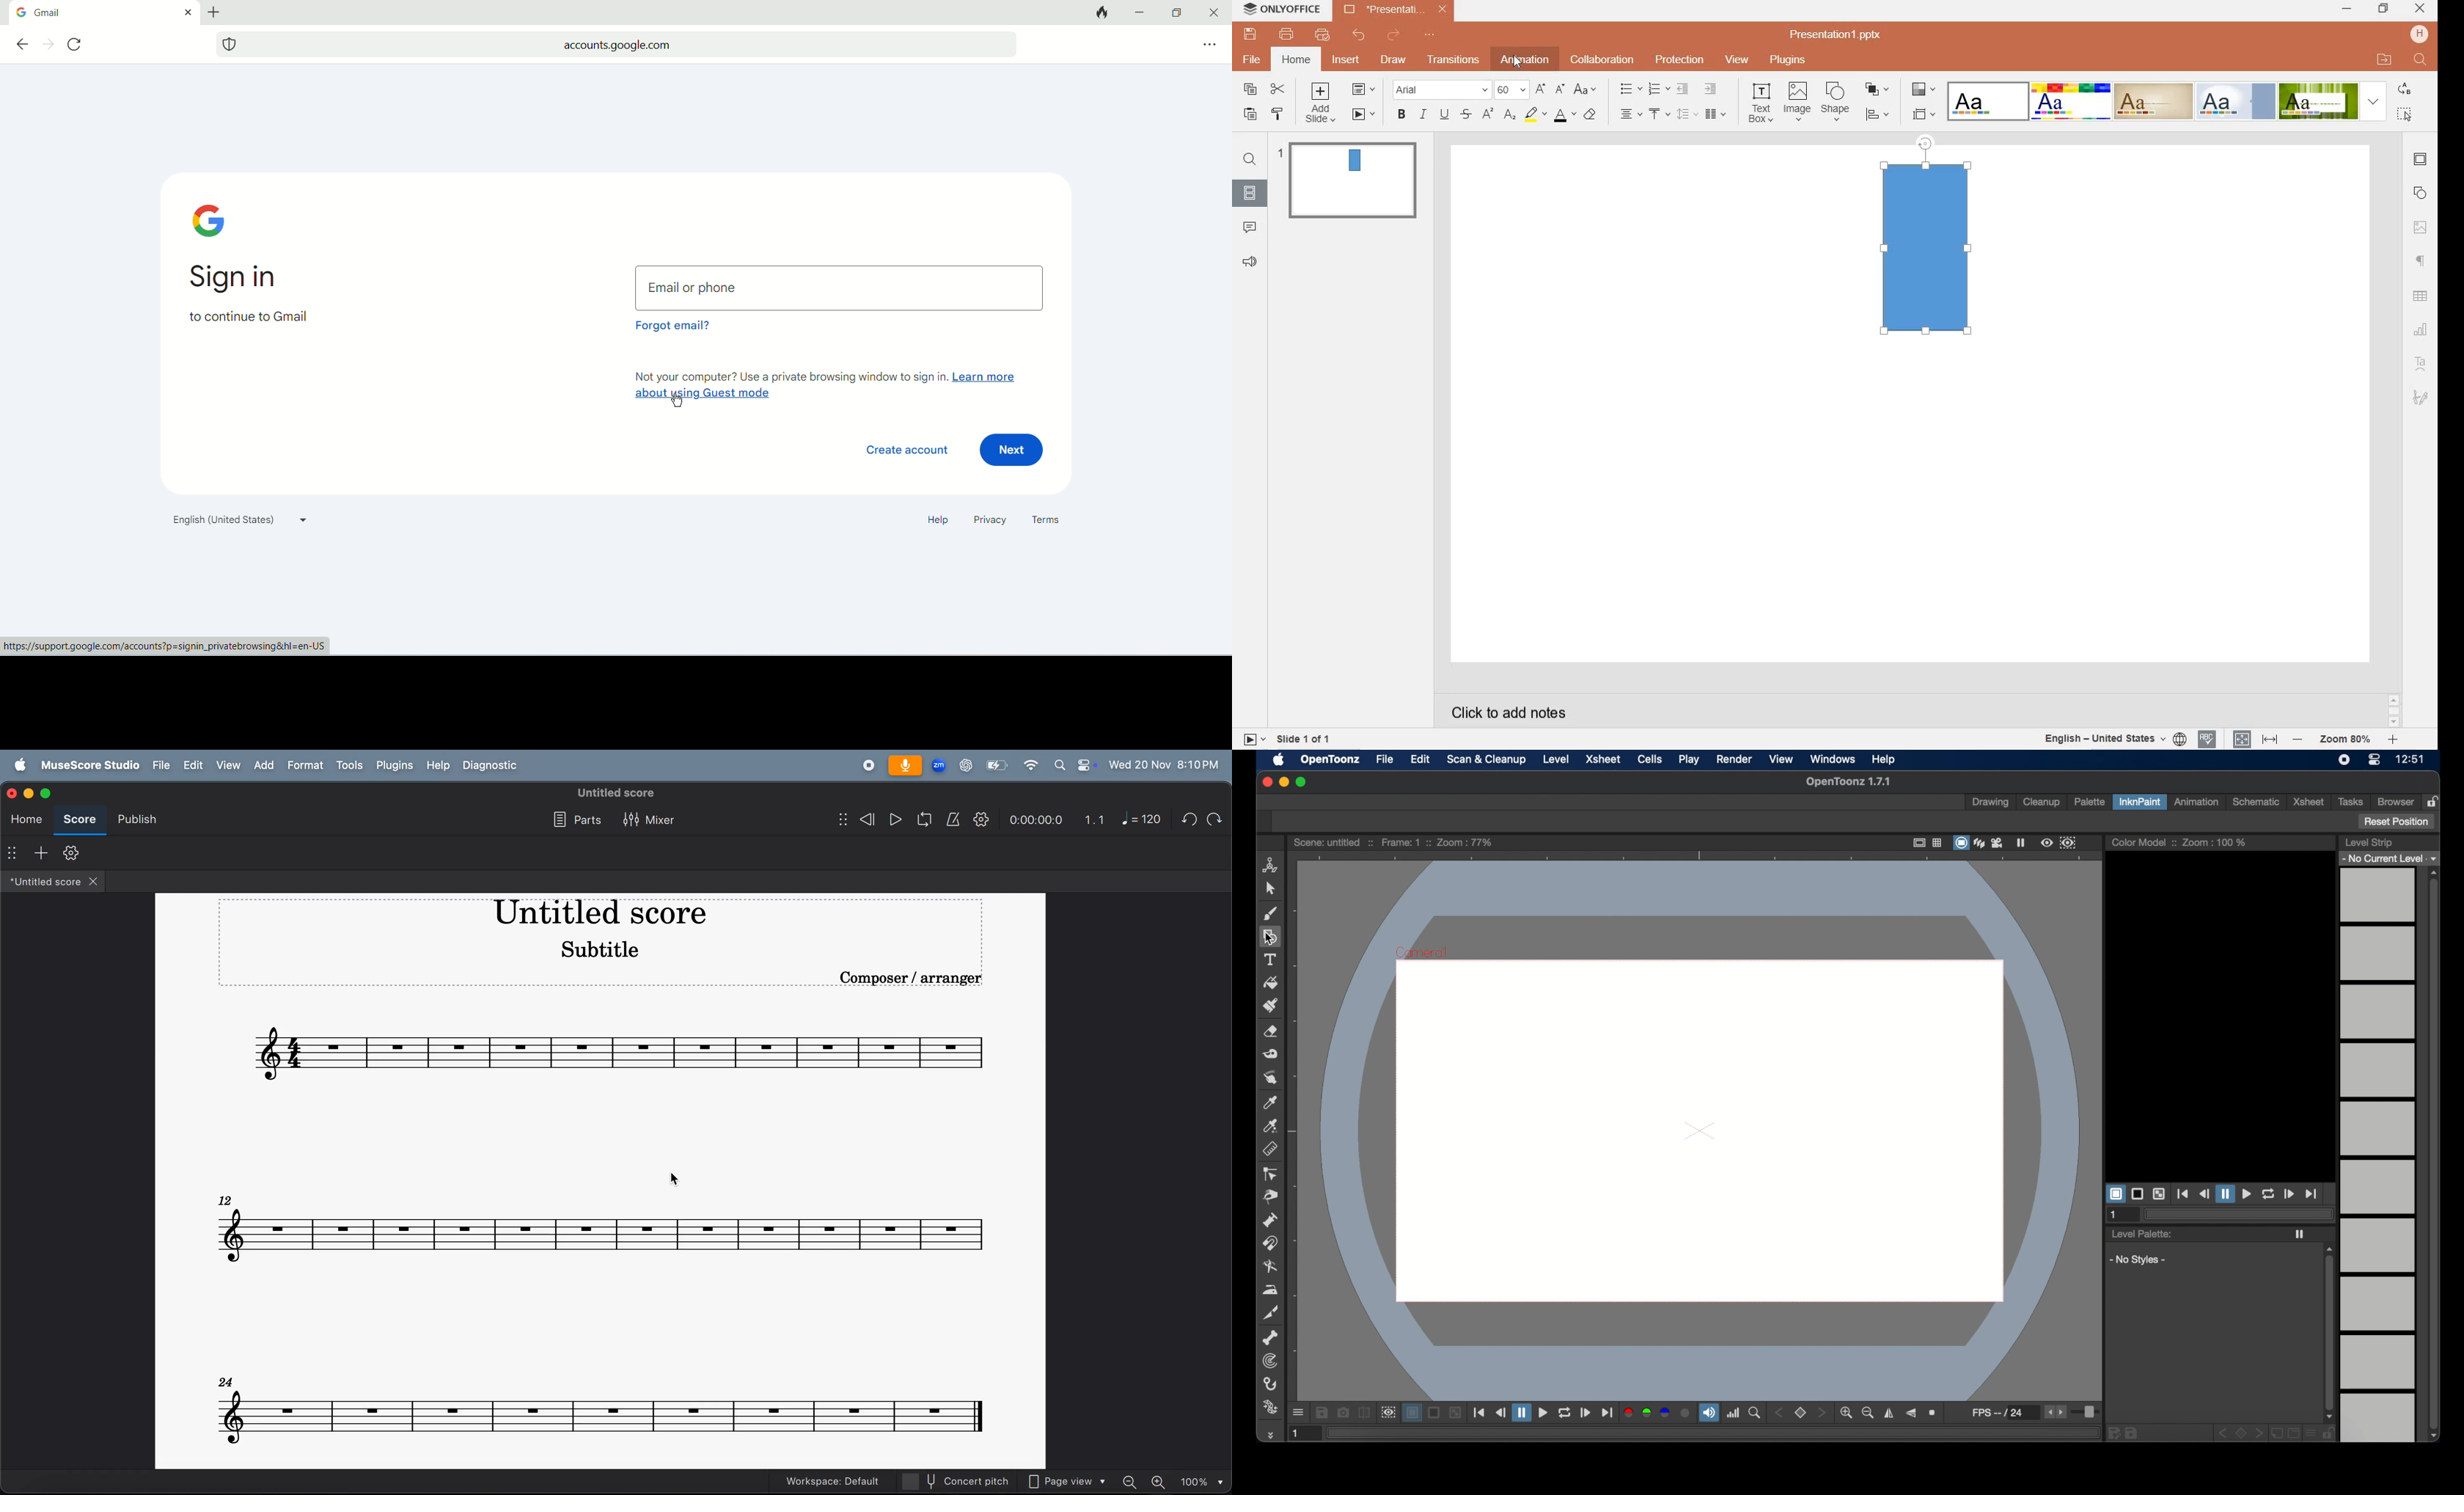  Describe the element at coordinates (160, 766) in the screenshot. I see `file` at that location.